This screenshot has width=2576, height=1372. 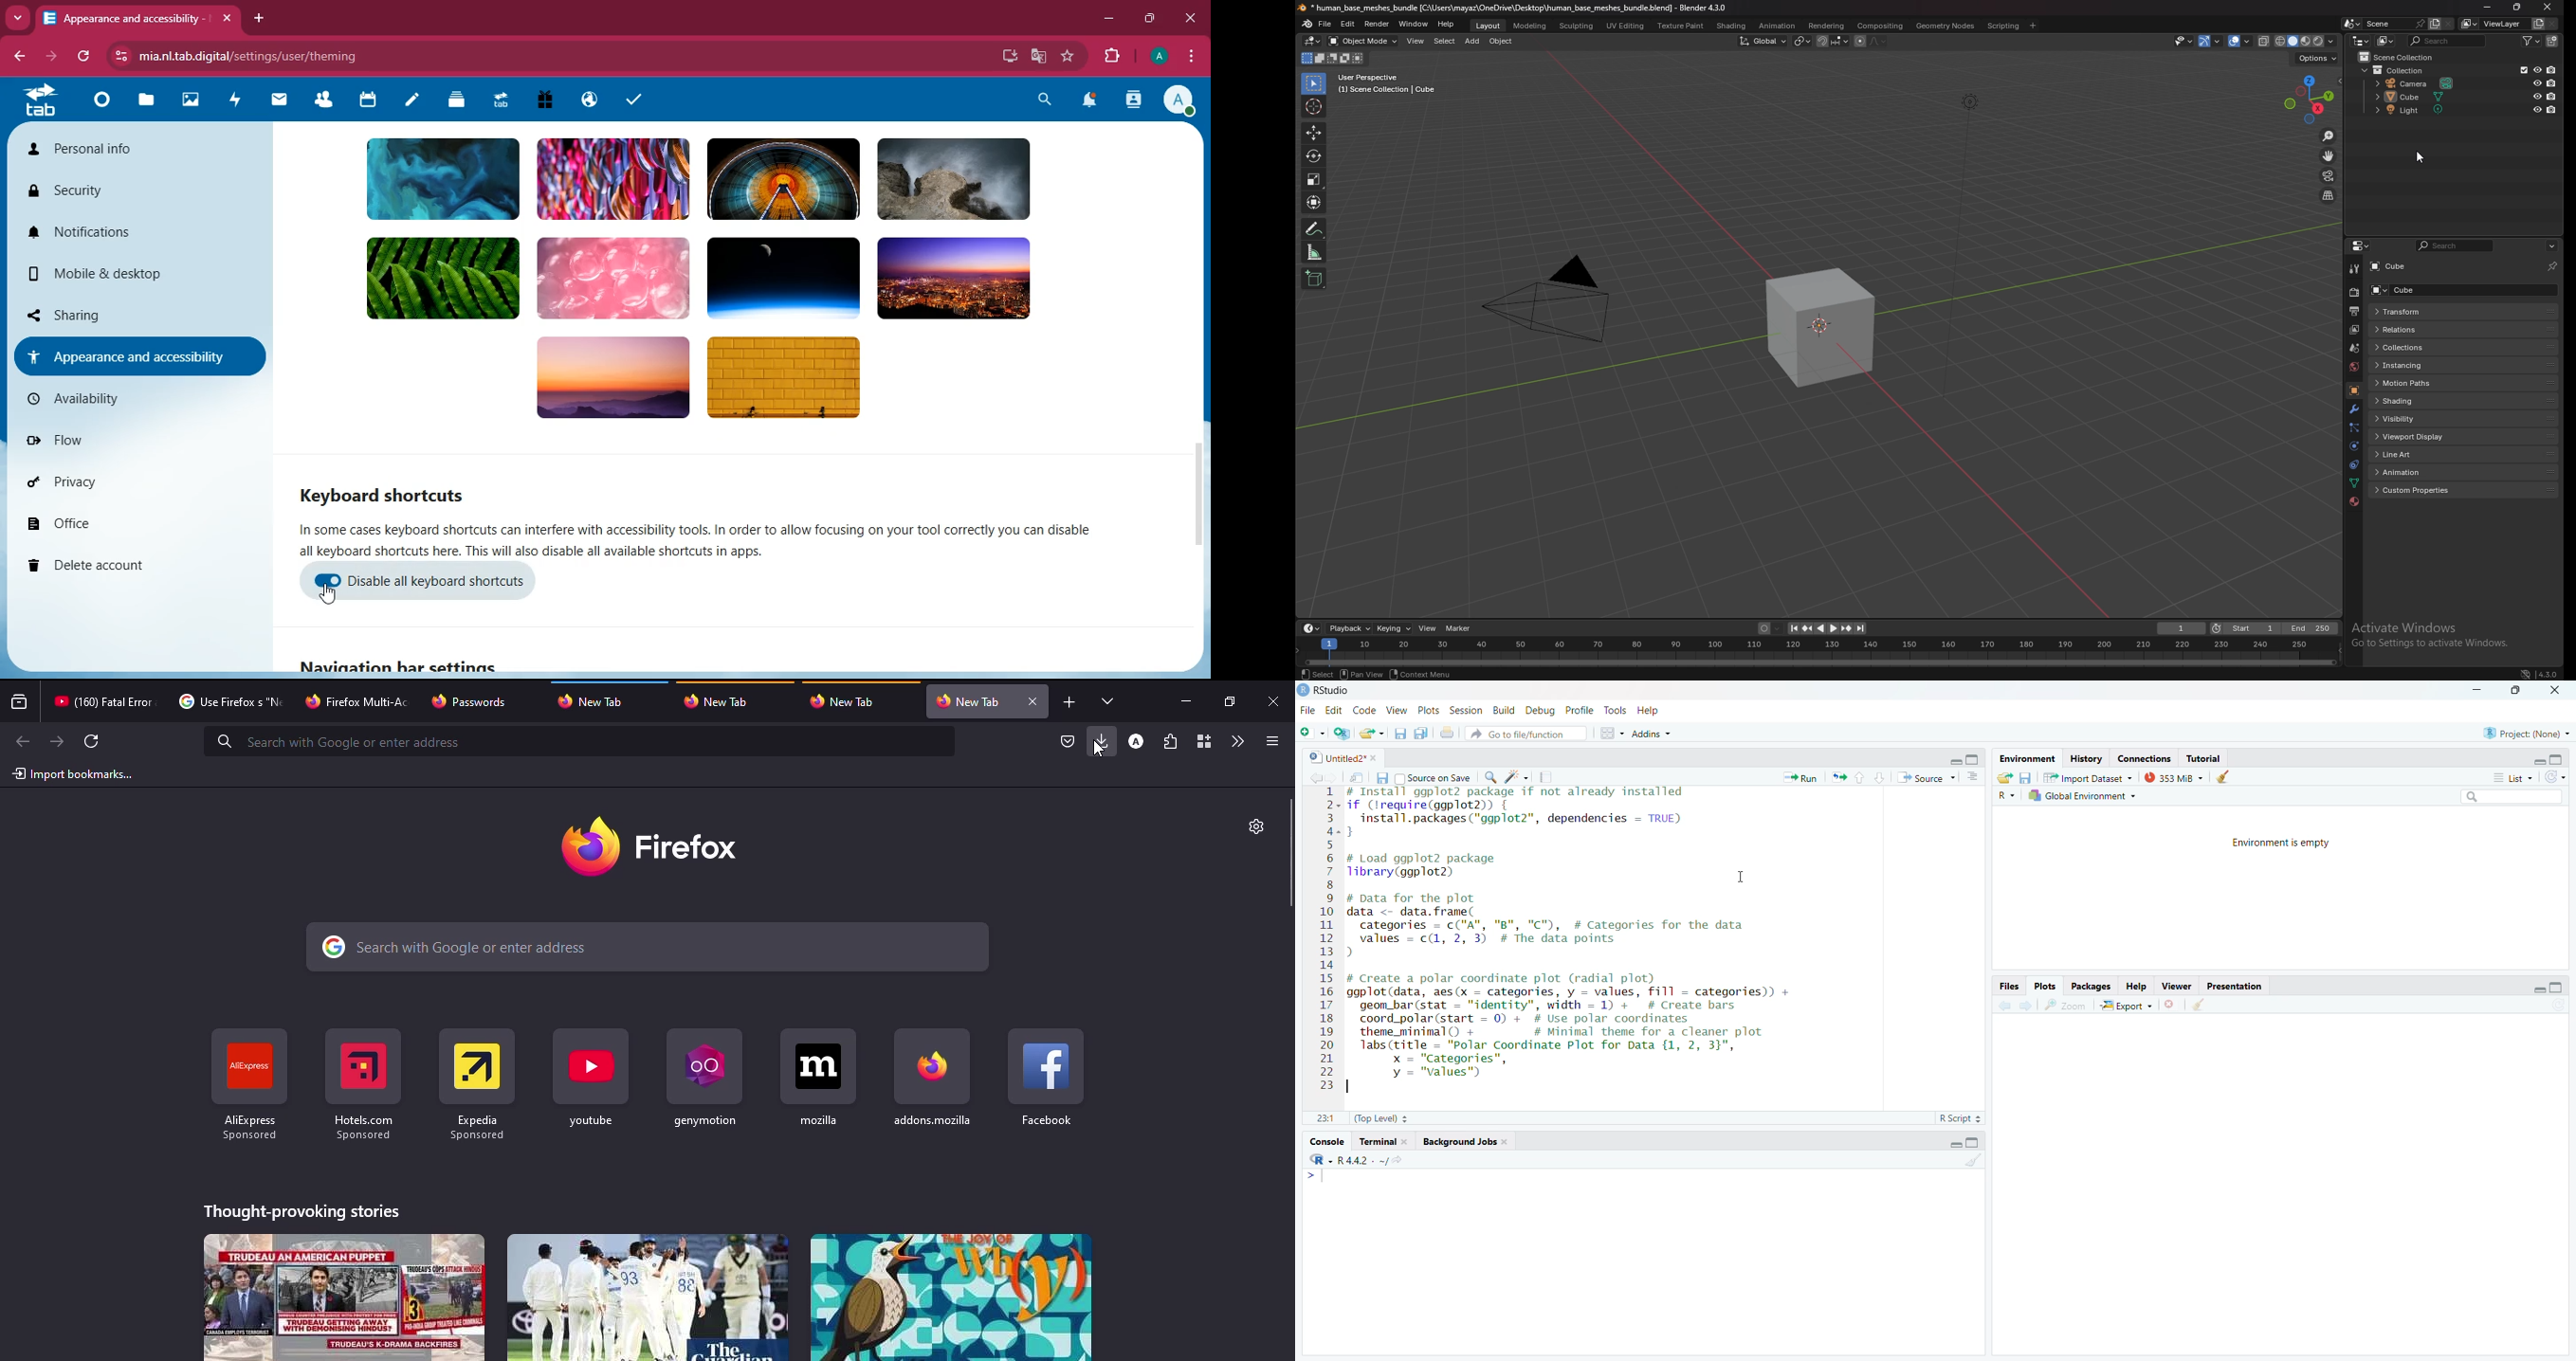 I want to click on hide r script, so click(x=2538, y=987).